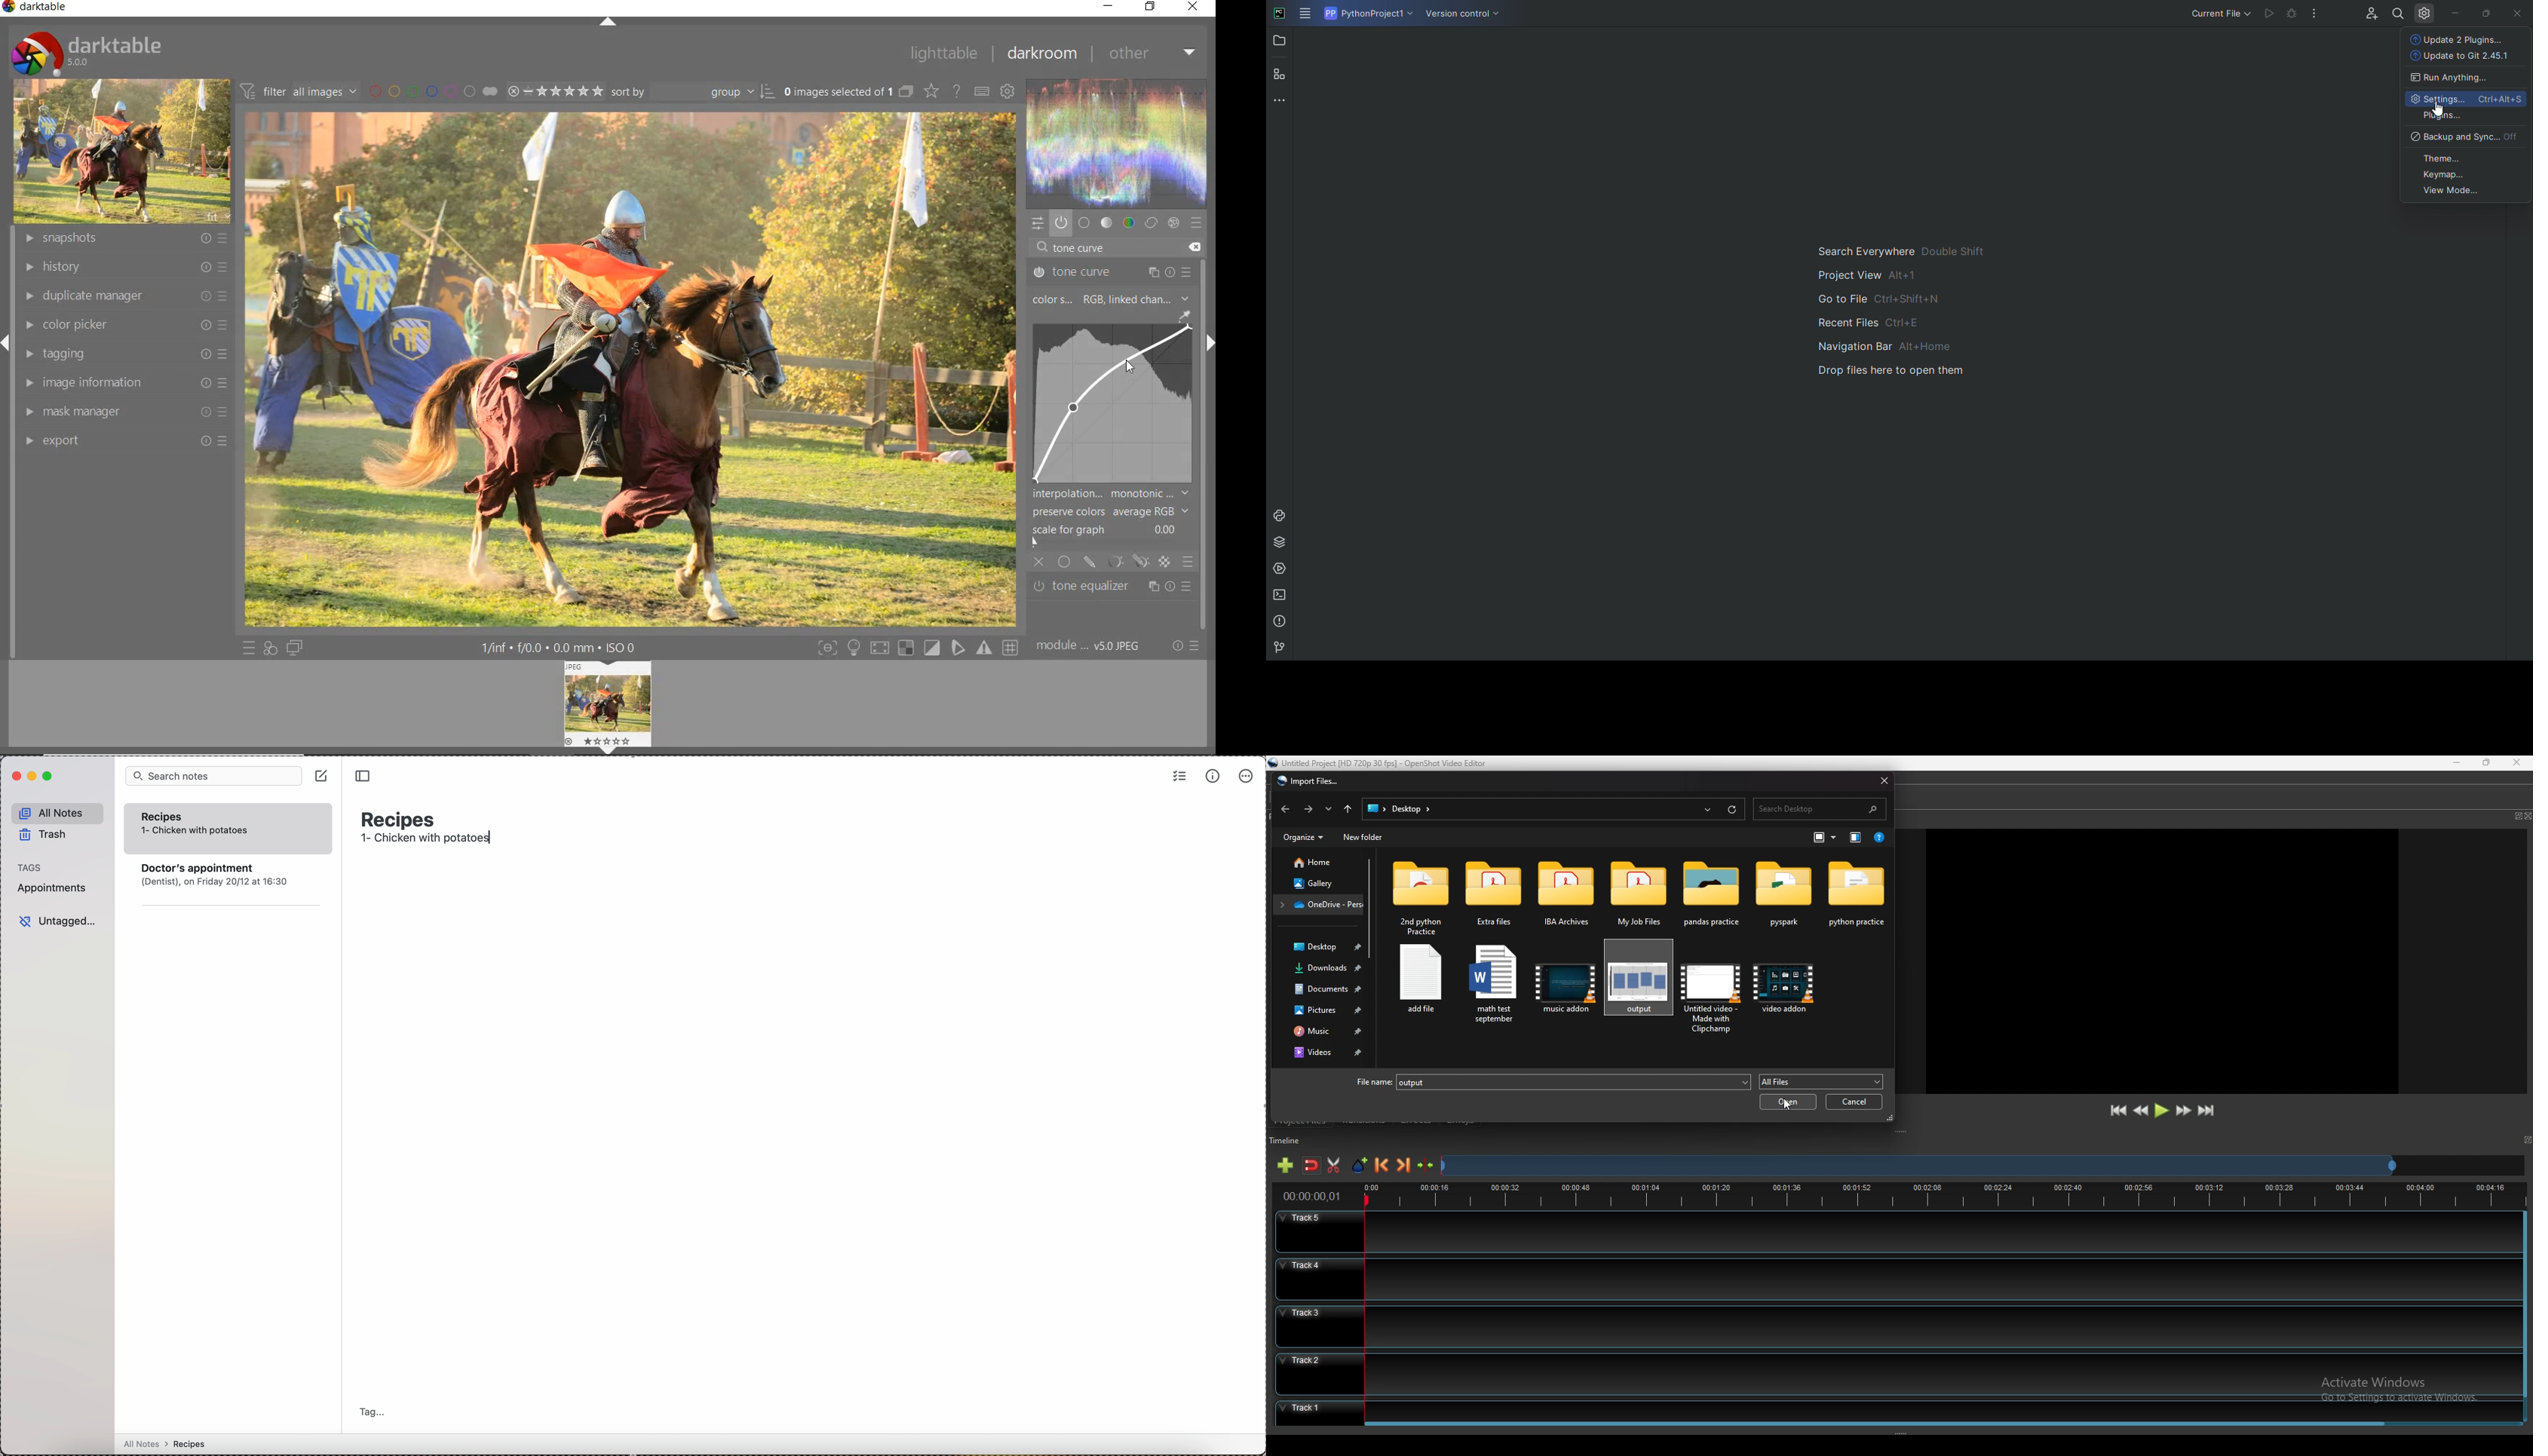 The image size is (2548, 1456). Describe the element at coordinates (362, 774) in the screenshot. I see `toggle sidebar` at that location.